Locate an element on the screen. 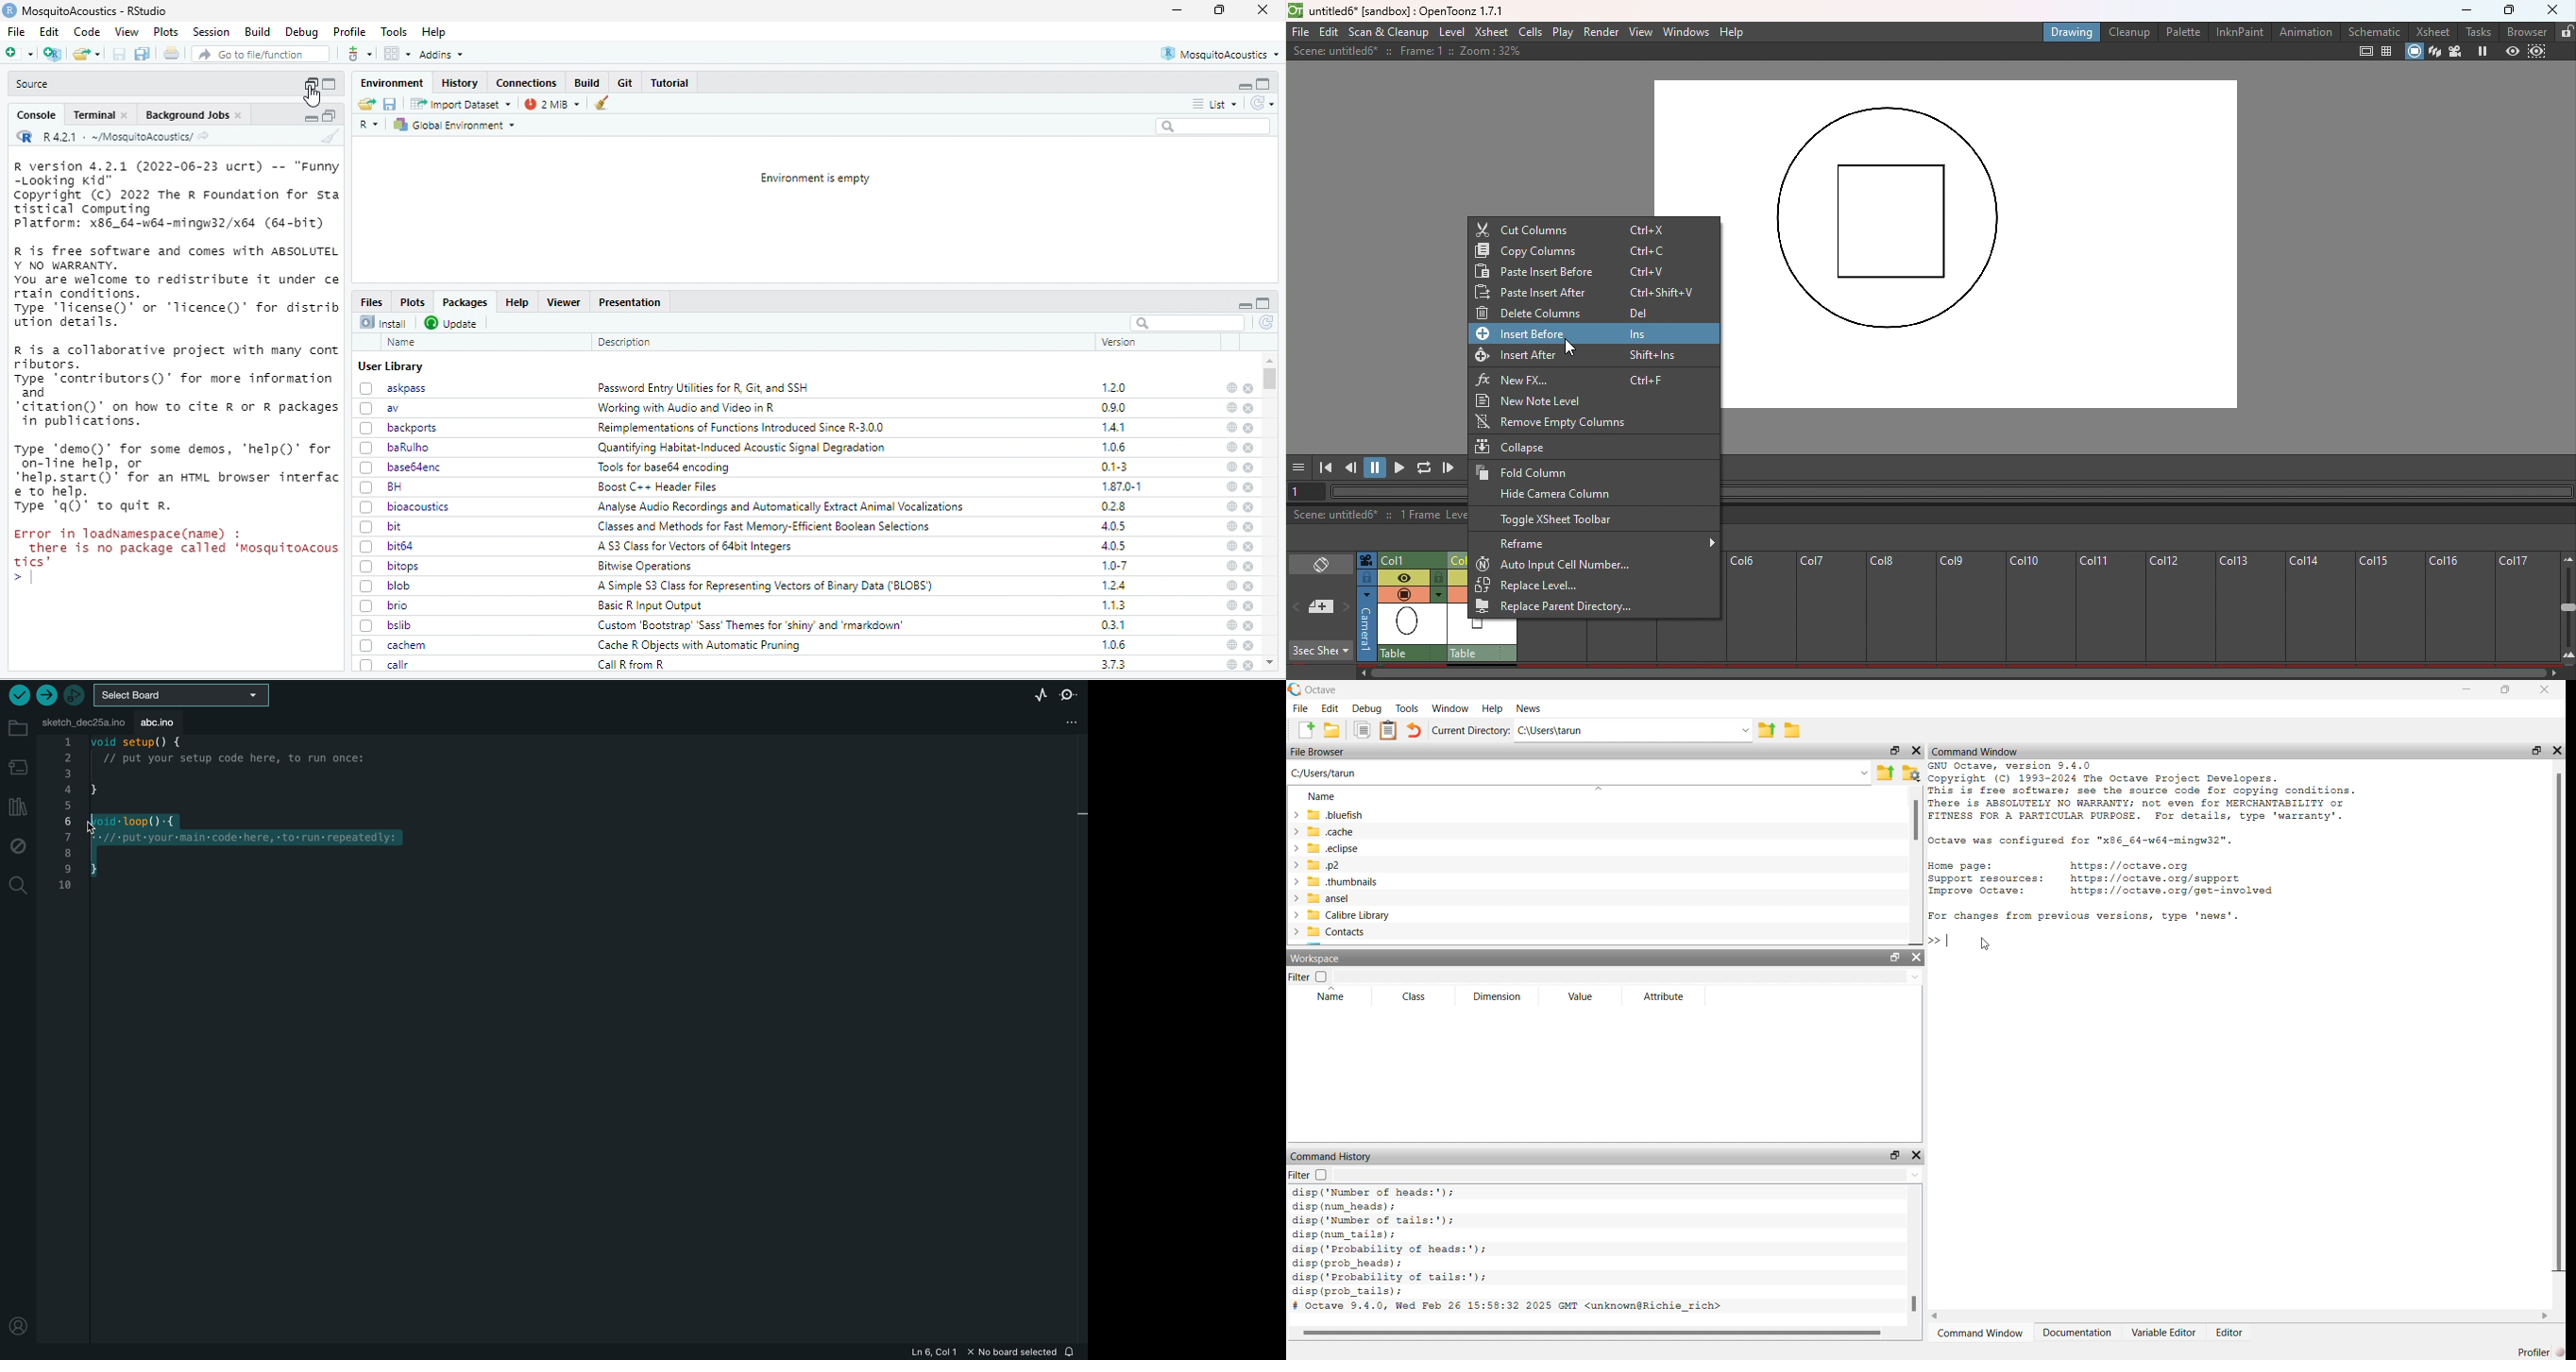 The height and width of the screenshot is (1372, 2576). History is located at coordinates (460, 84).